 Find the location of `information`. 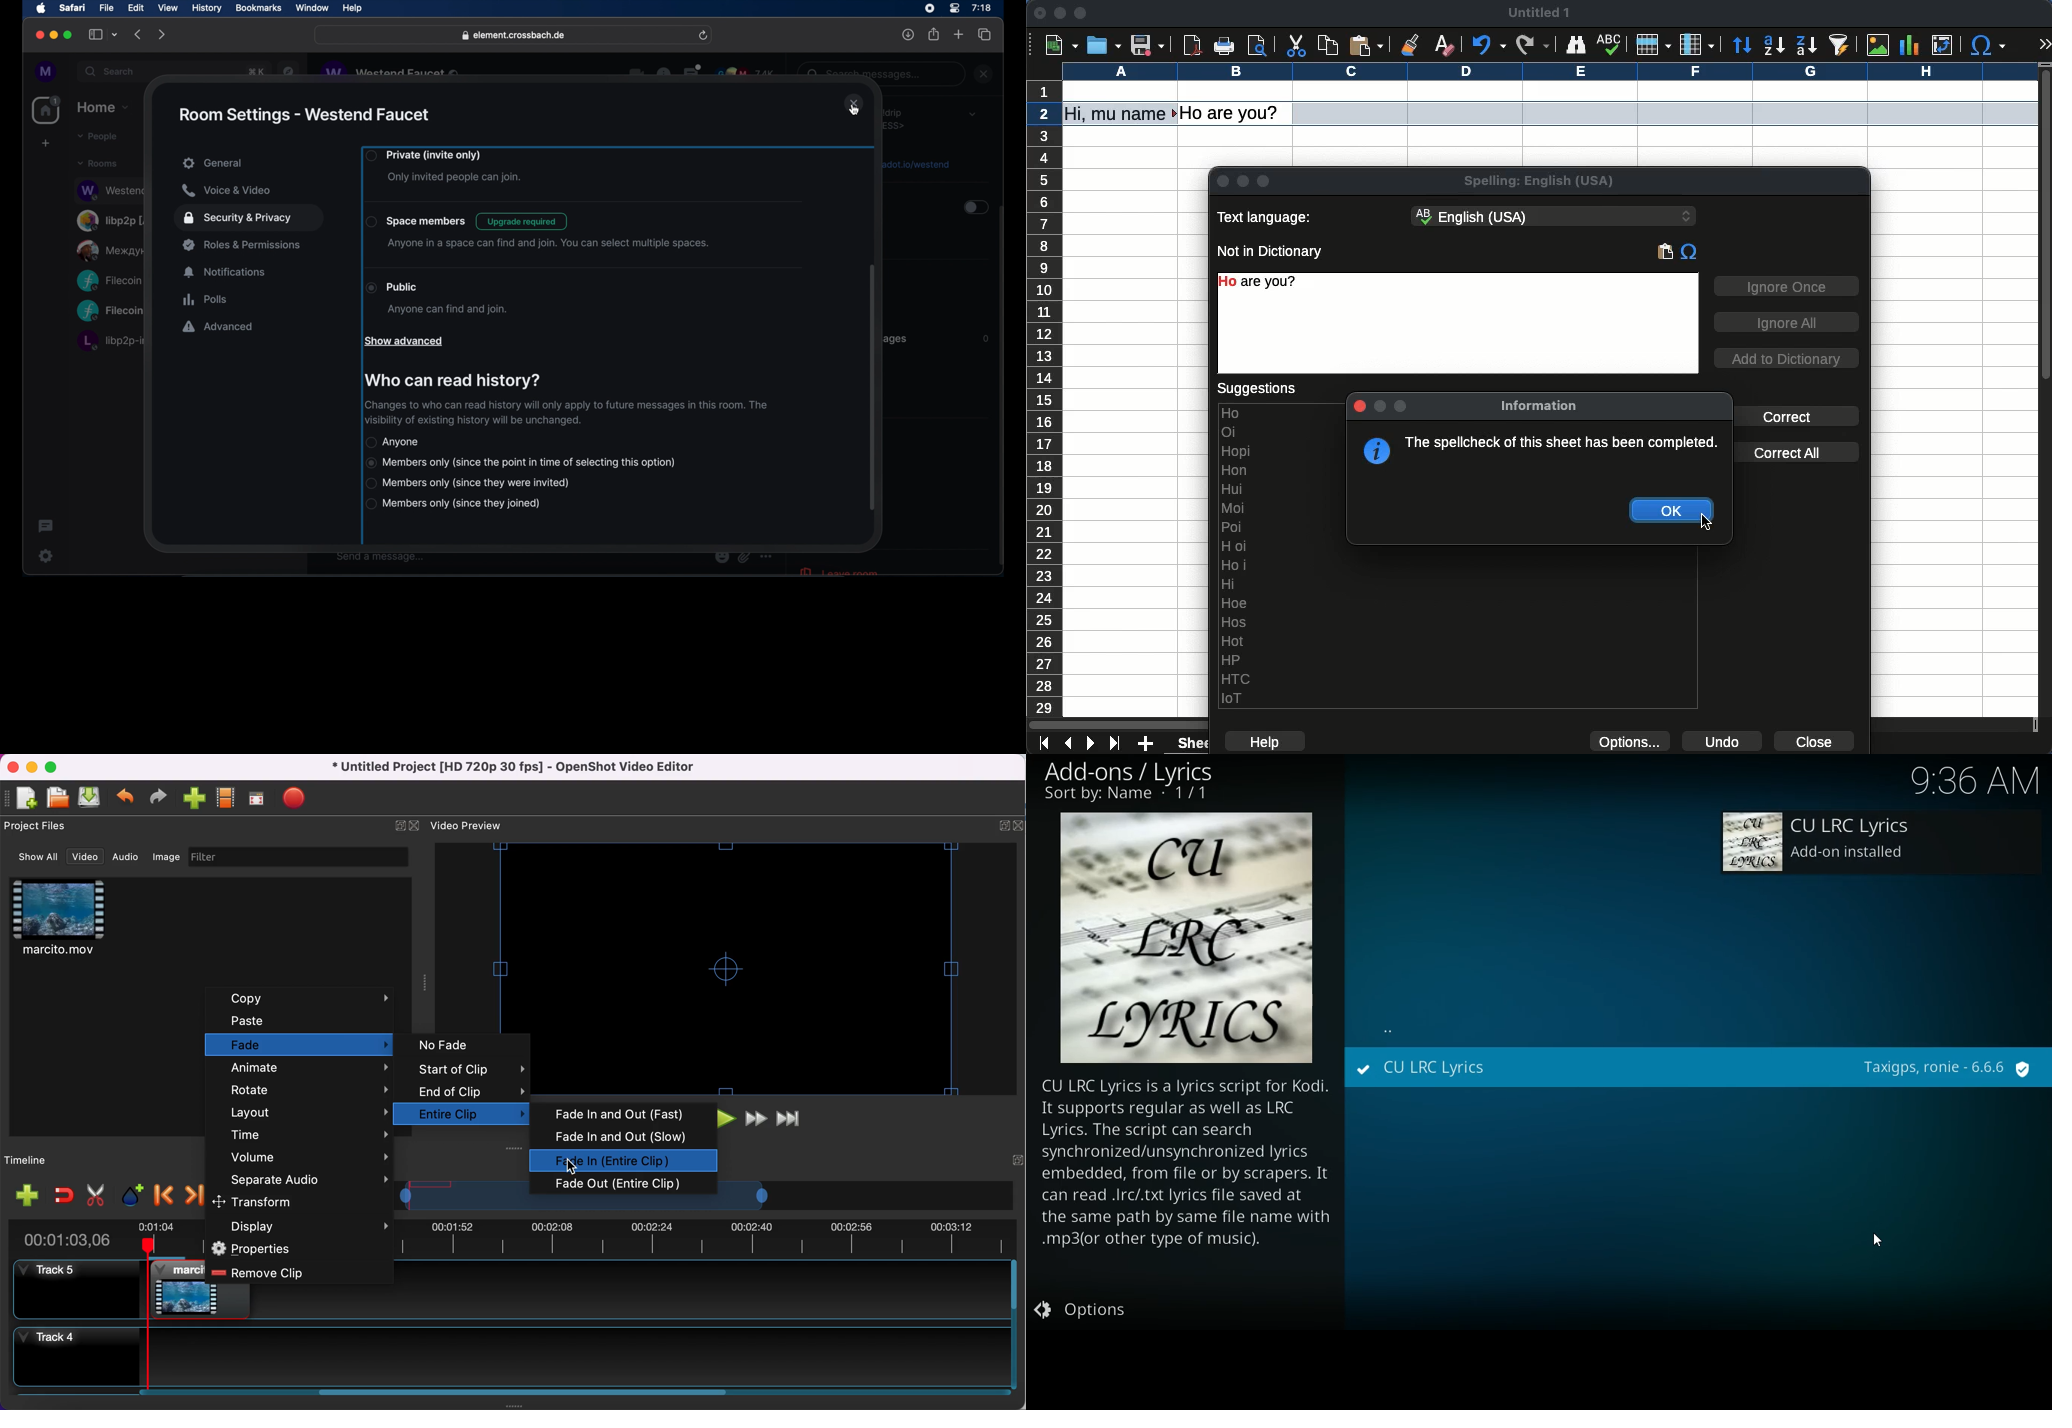

information is located at coordinates (1538, 405).